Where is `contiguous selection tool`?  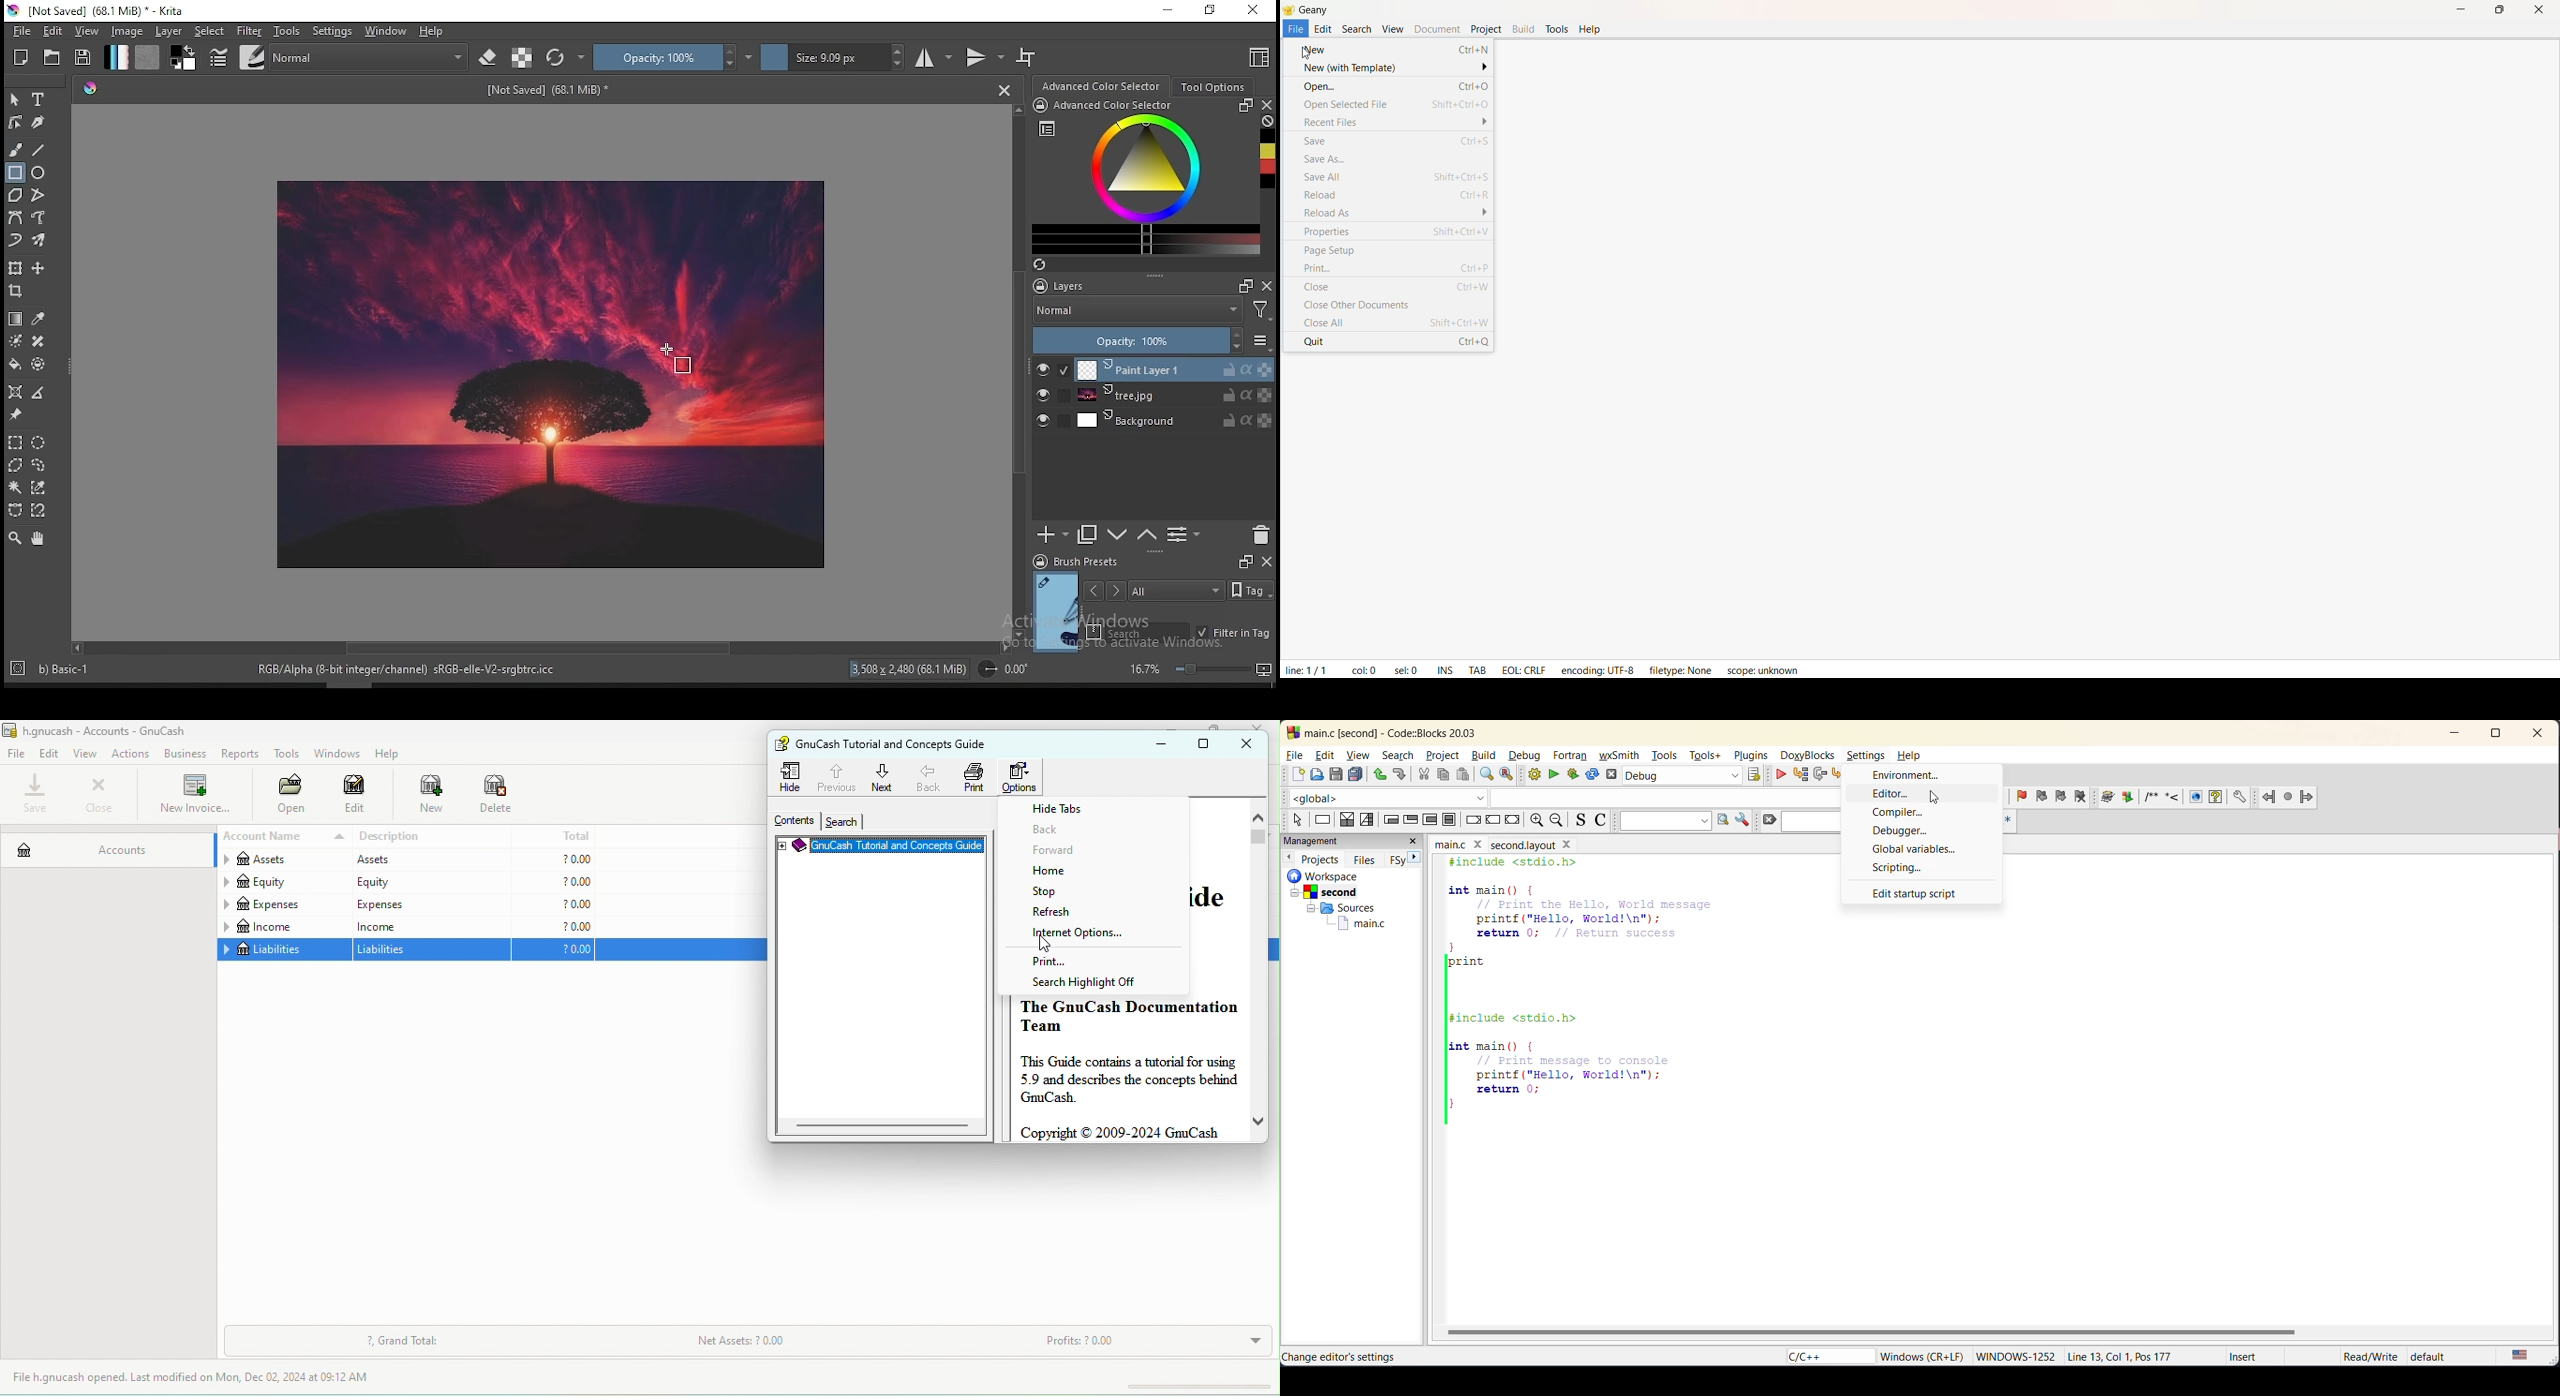
contiguous selection tool is located at coordinates (15, 488).